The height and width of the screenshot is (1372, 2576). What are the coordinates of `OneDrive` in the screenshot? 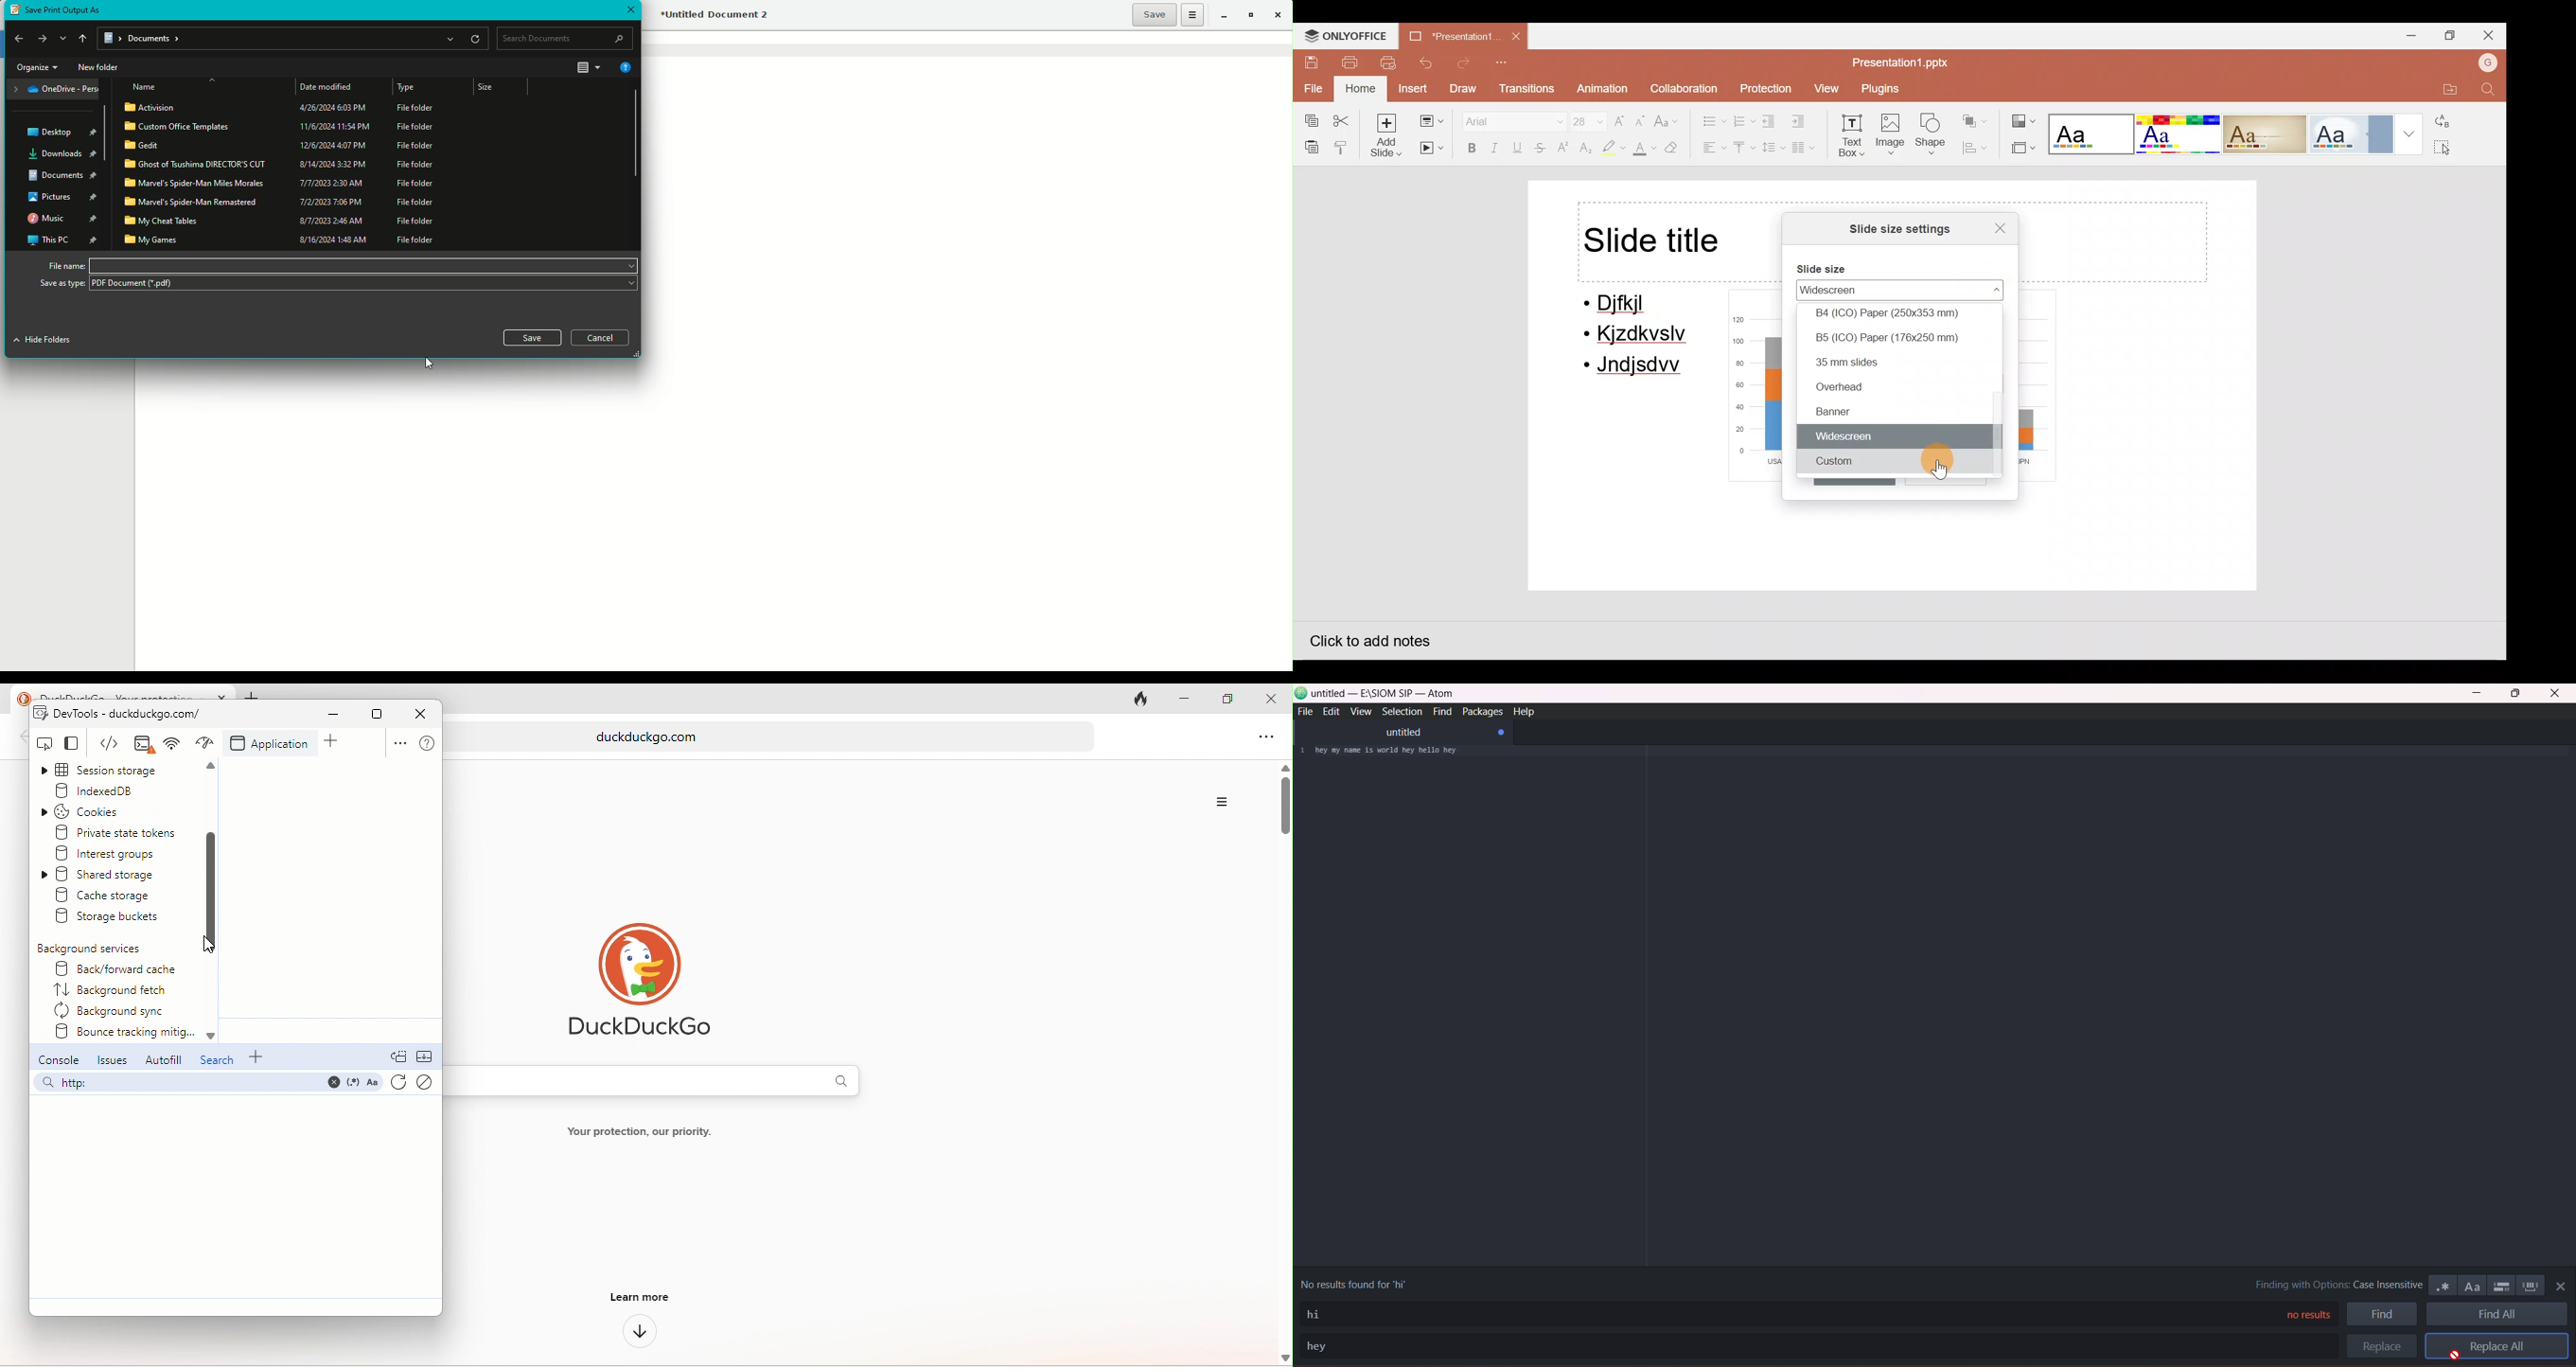 It's located at (56, 90).